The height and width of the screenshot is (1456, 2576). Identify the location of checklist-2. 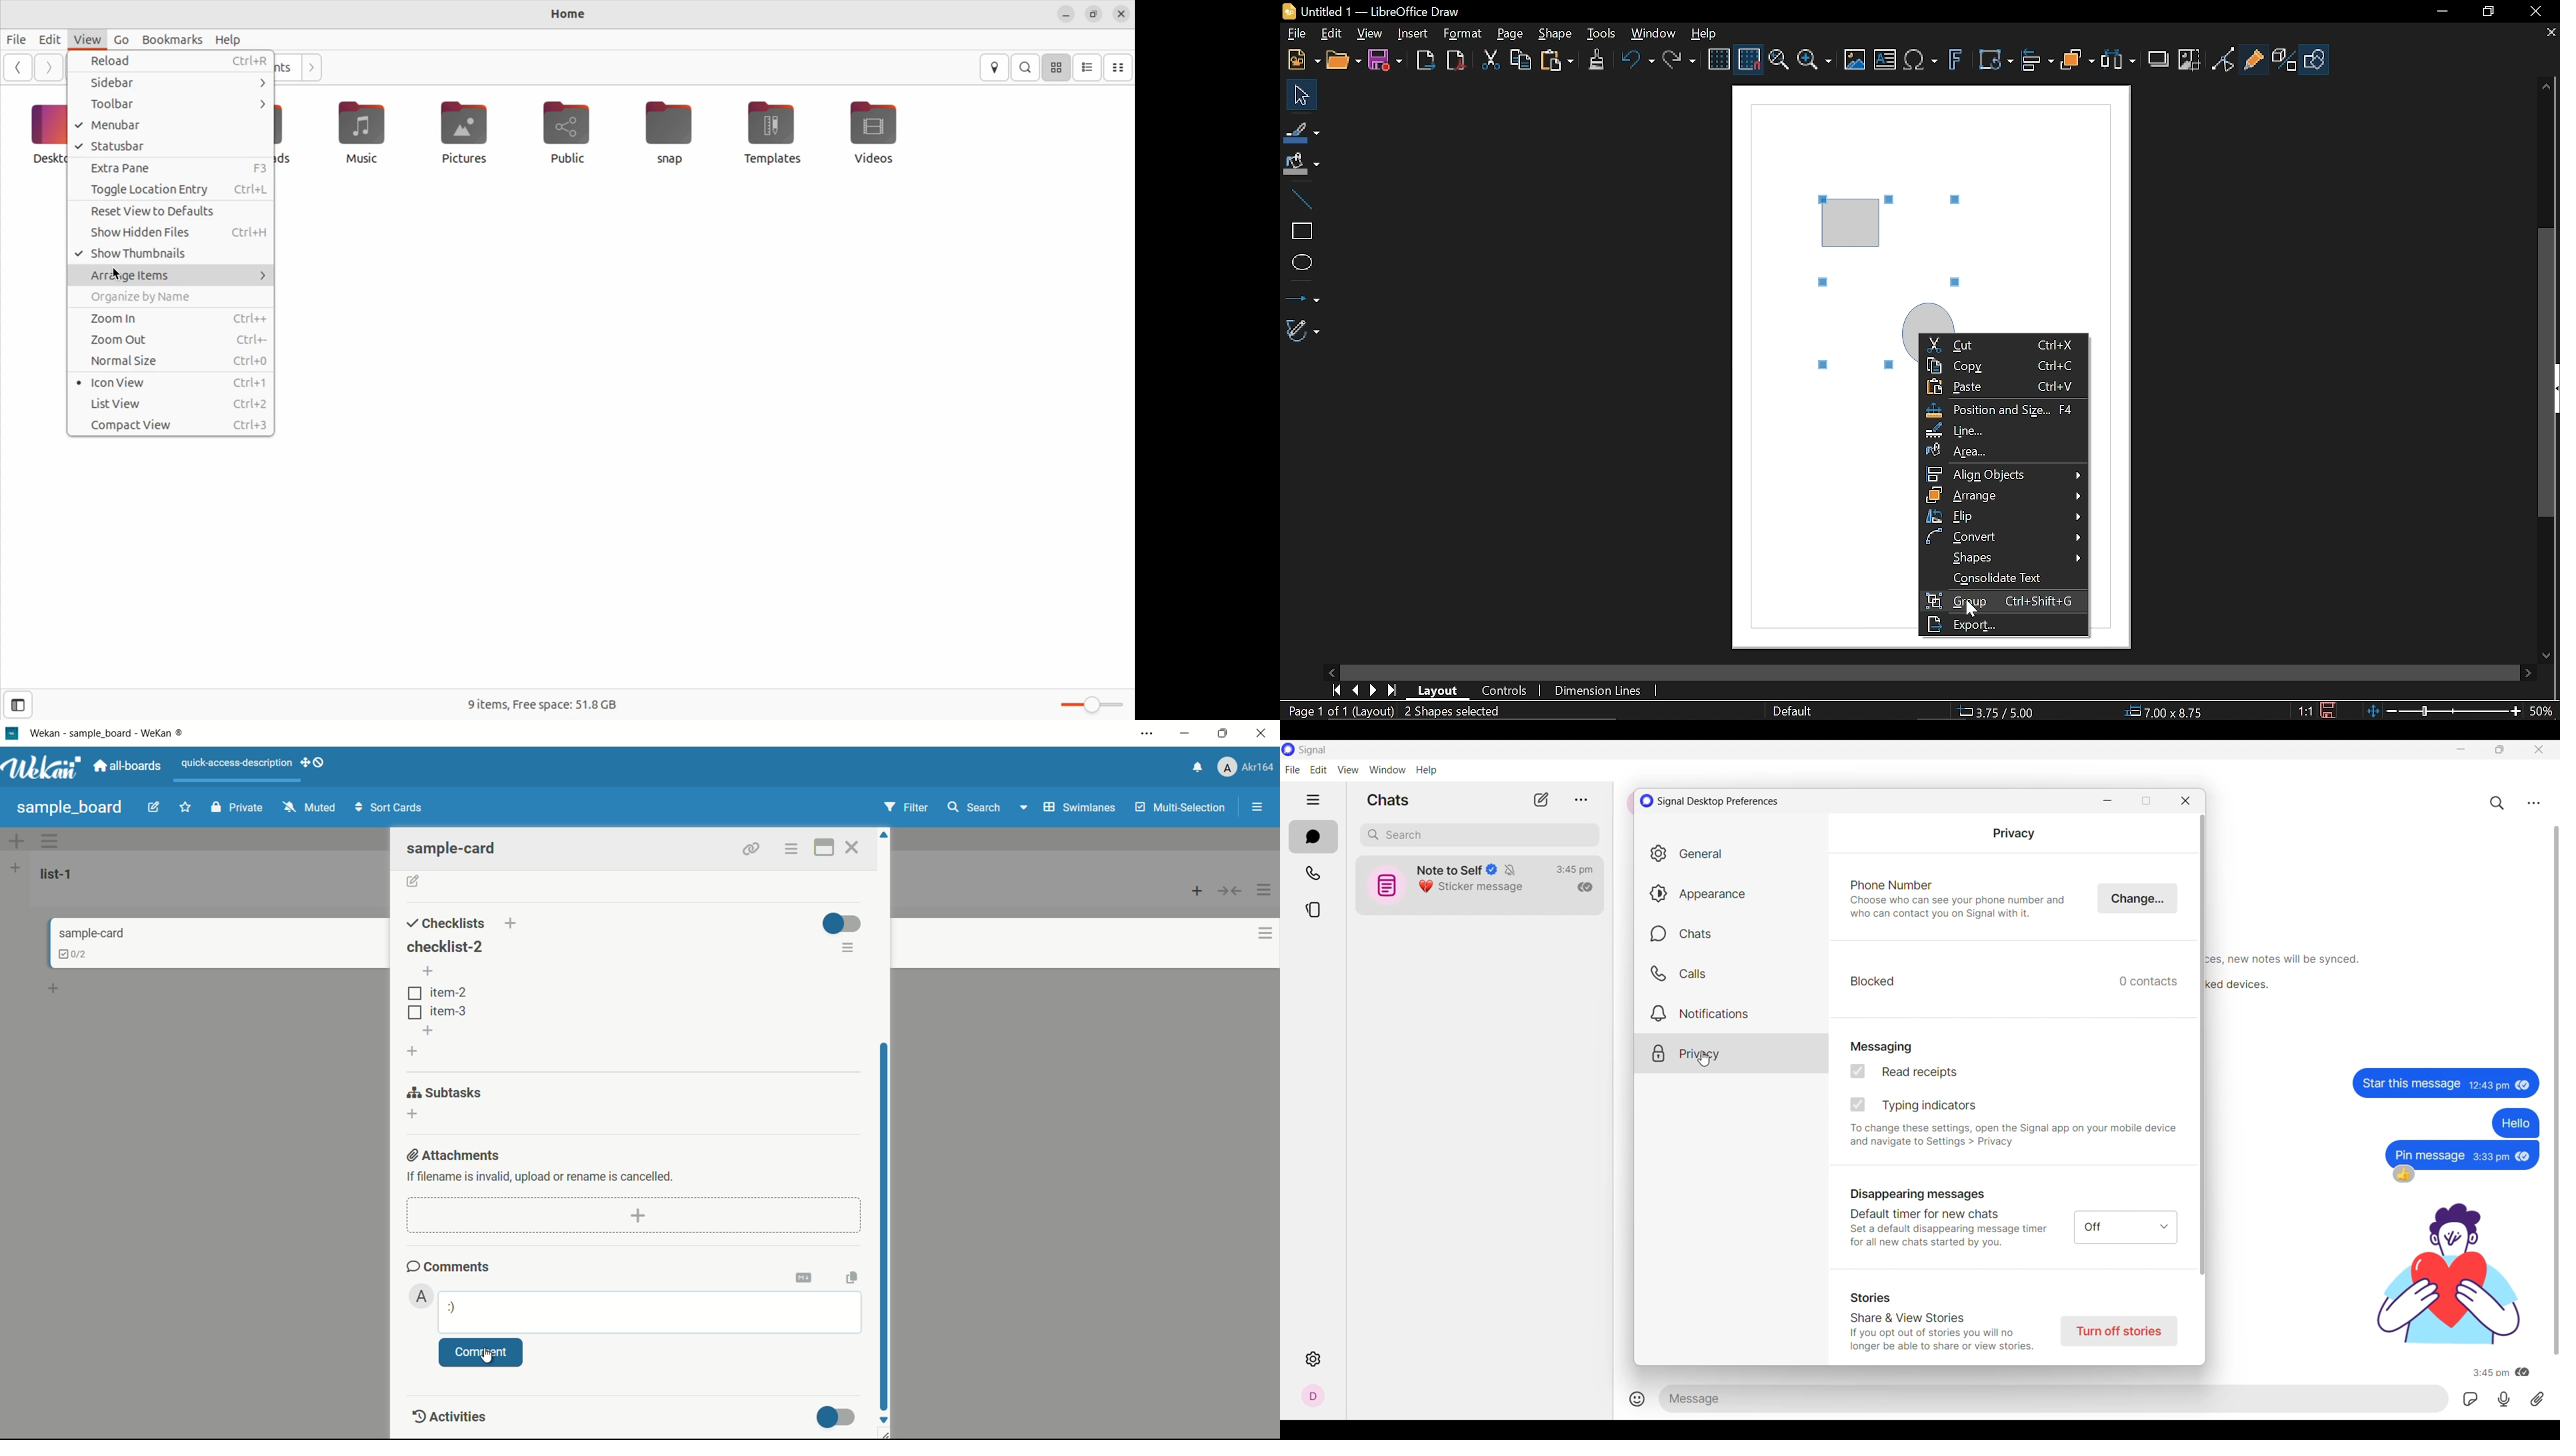
(443, 945).